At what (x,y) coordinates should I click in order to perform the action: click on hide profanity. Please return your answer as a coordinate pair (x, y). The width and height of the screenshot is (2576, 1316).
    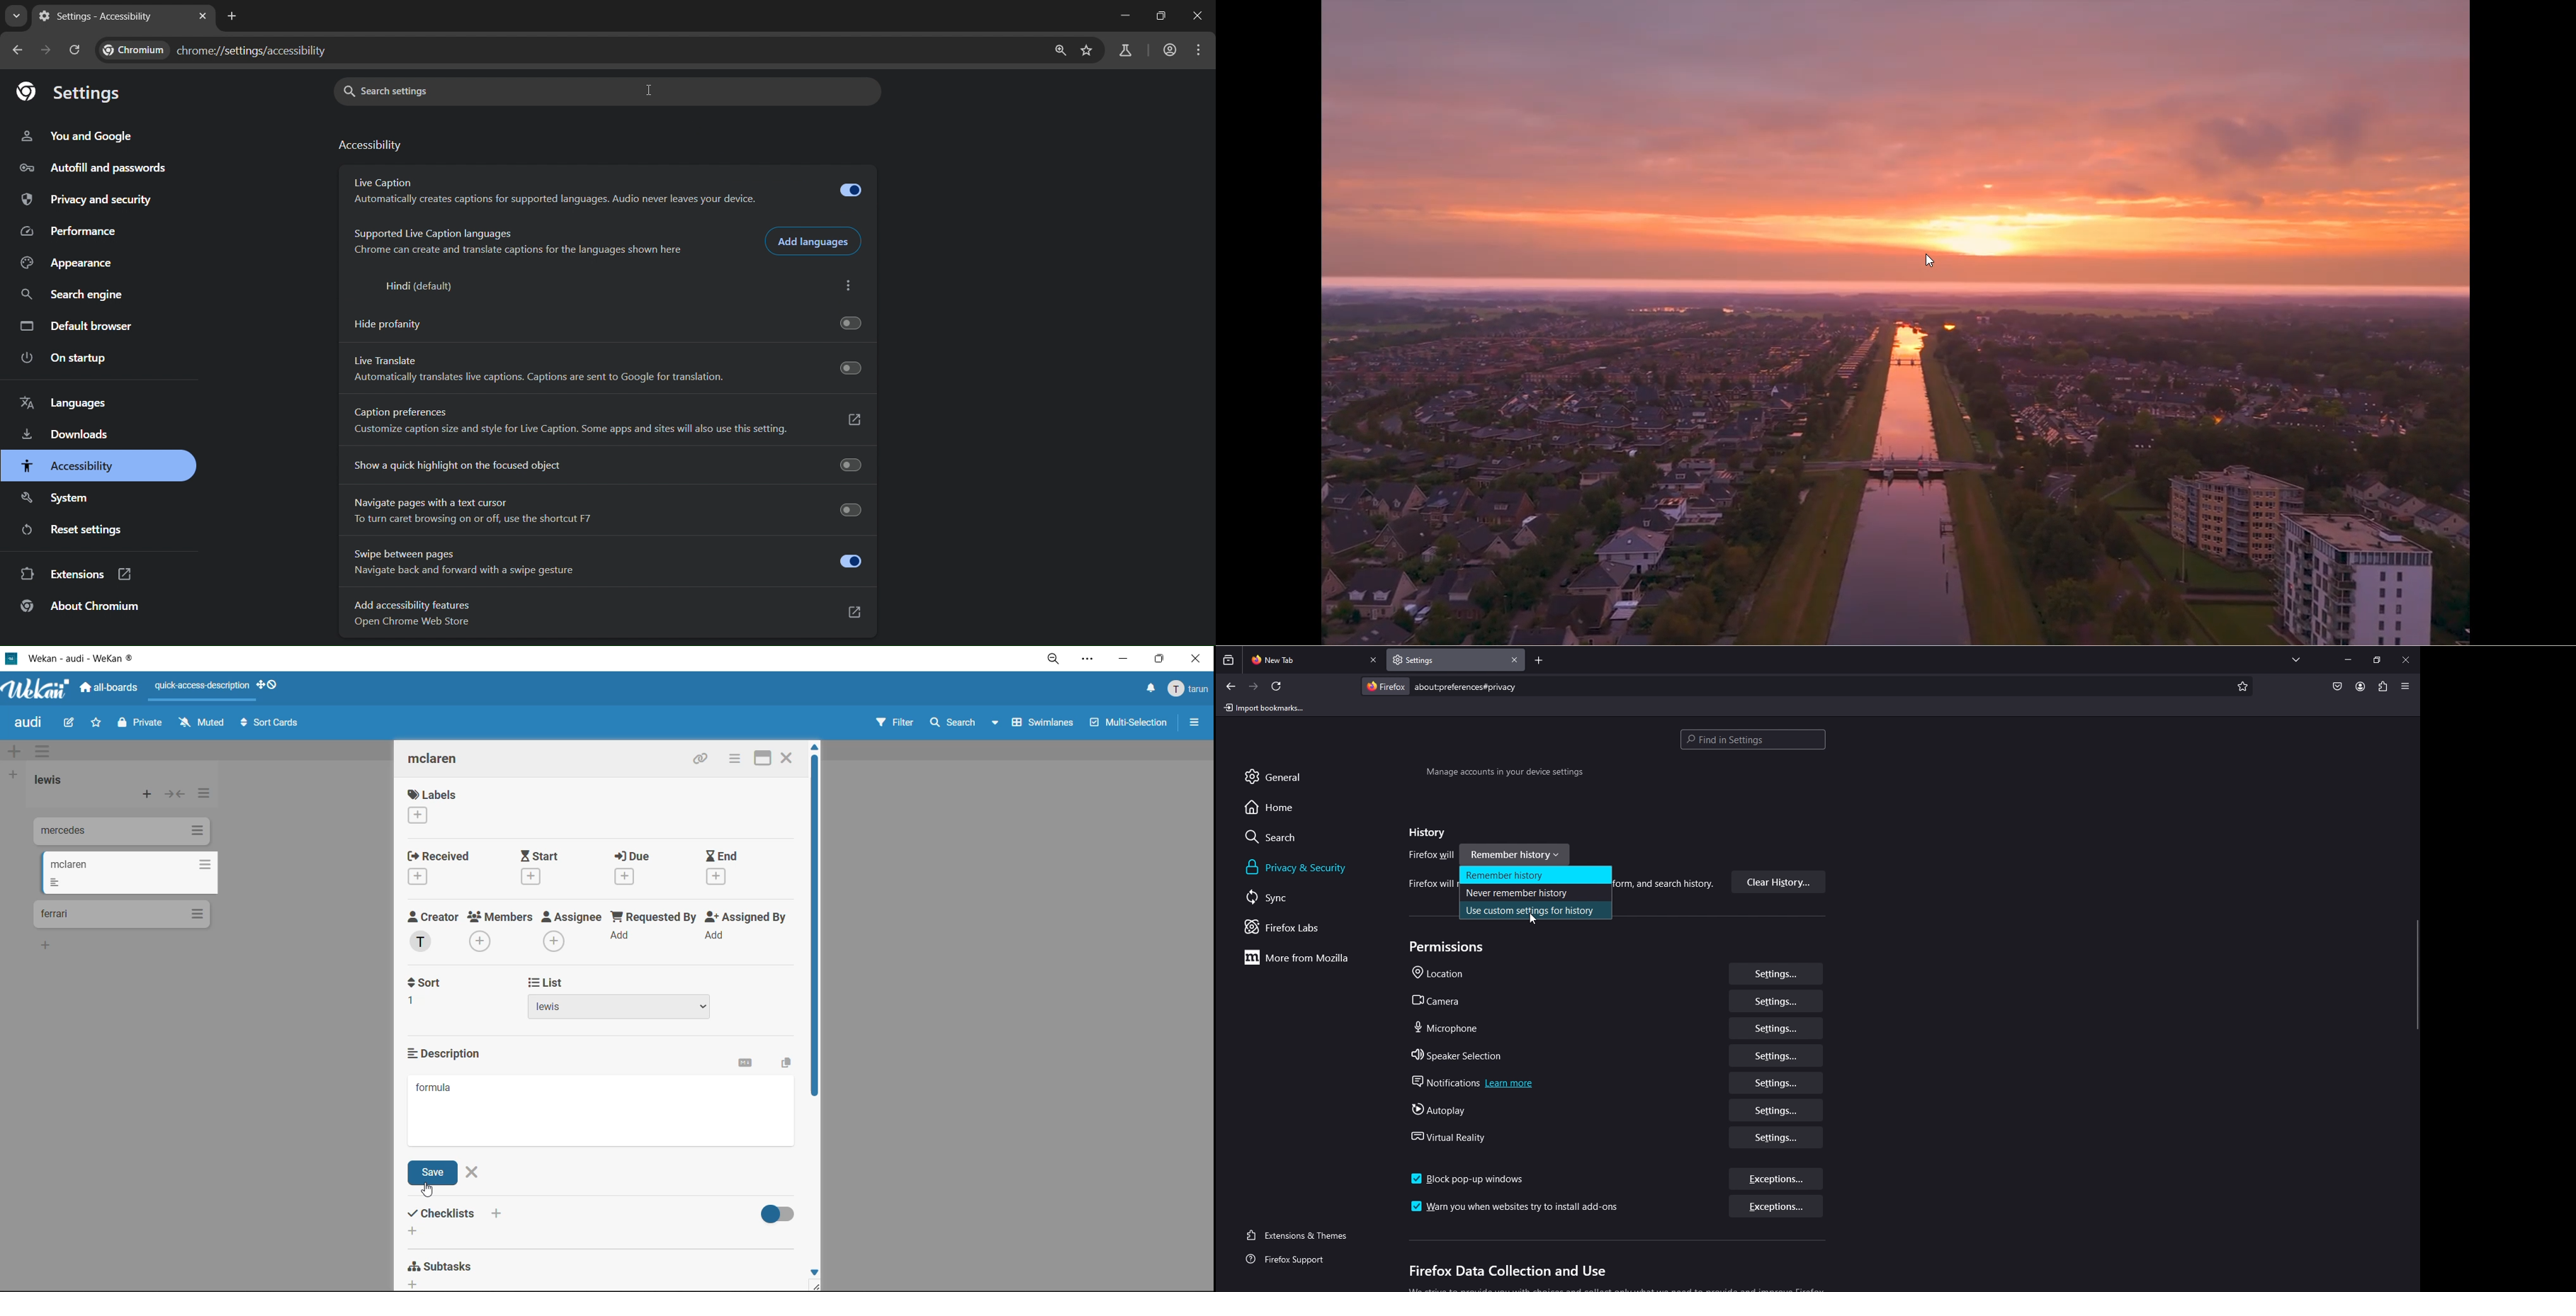
    Looking at the image, I should click on (604, 322).